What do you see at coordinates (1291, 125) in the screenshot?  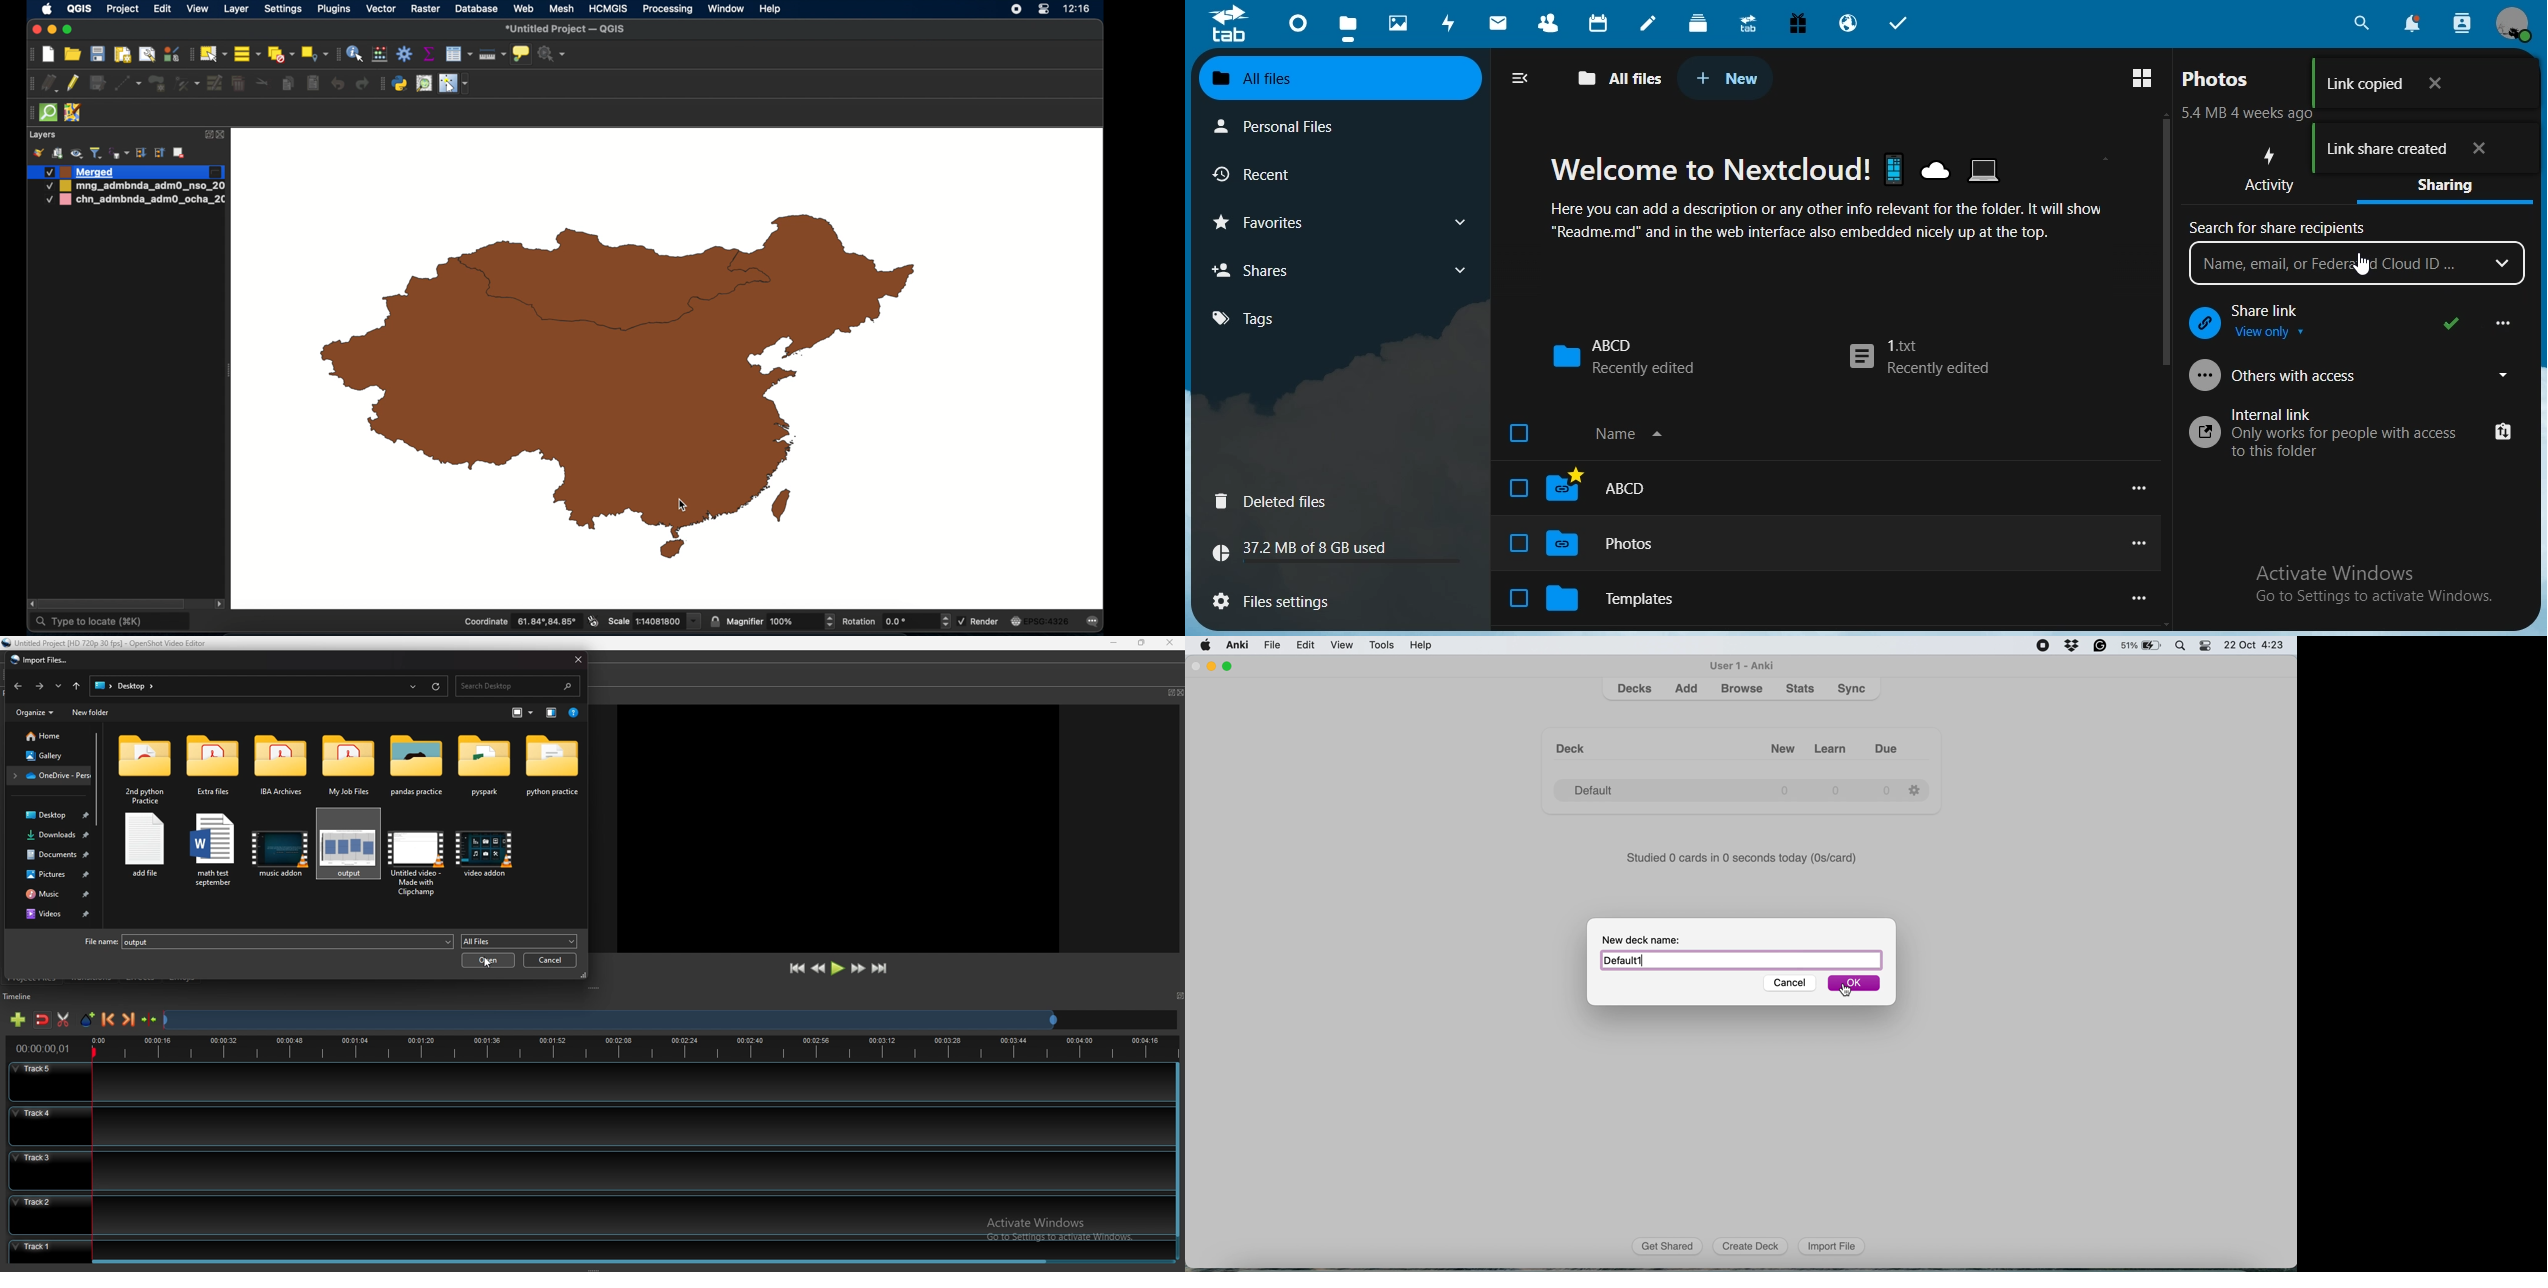 I see `personal files` at bounding box center [1291, 125].